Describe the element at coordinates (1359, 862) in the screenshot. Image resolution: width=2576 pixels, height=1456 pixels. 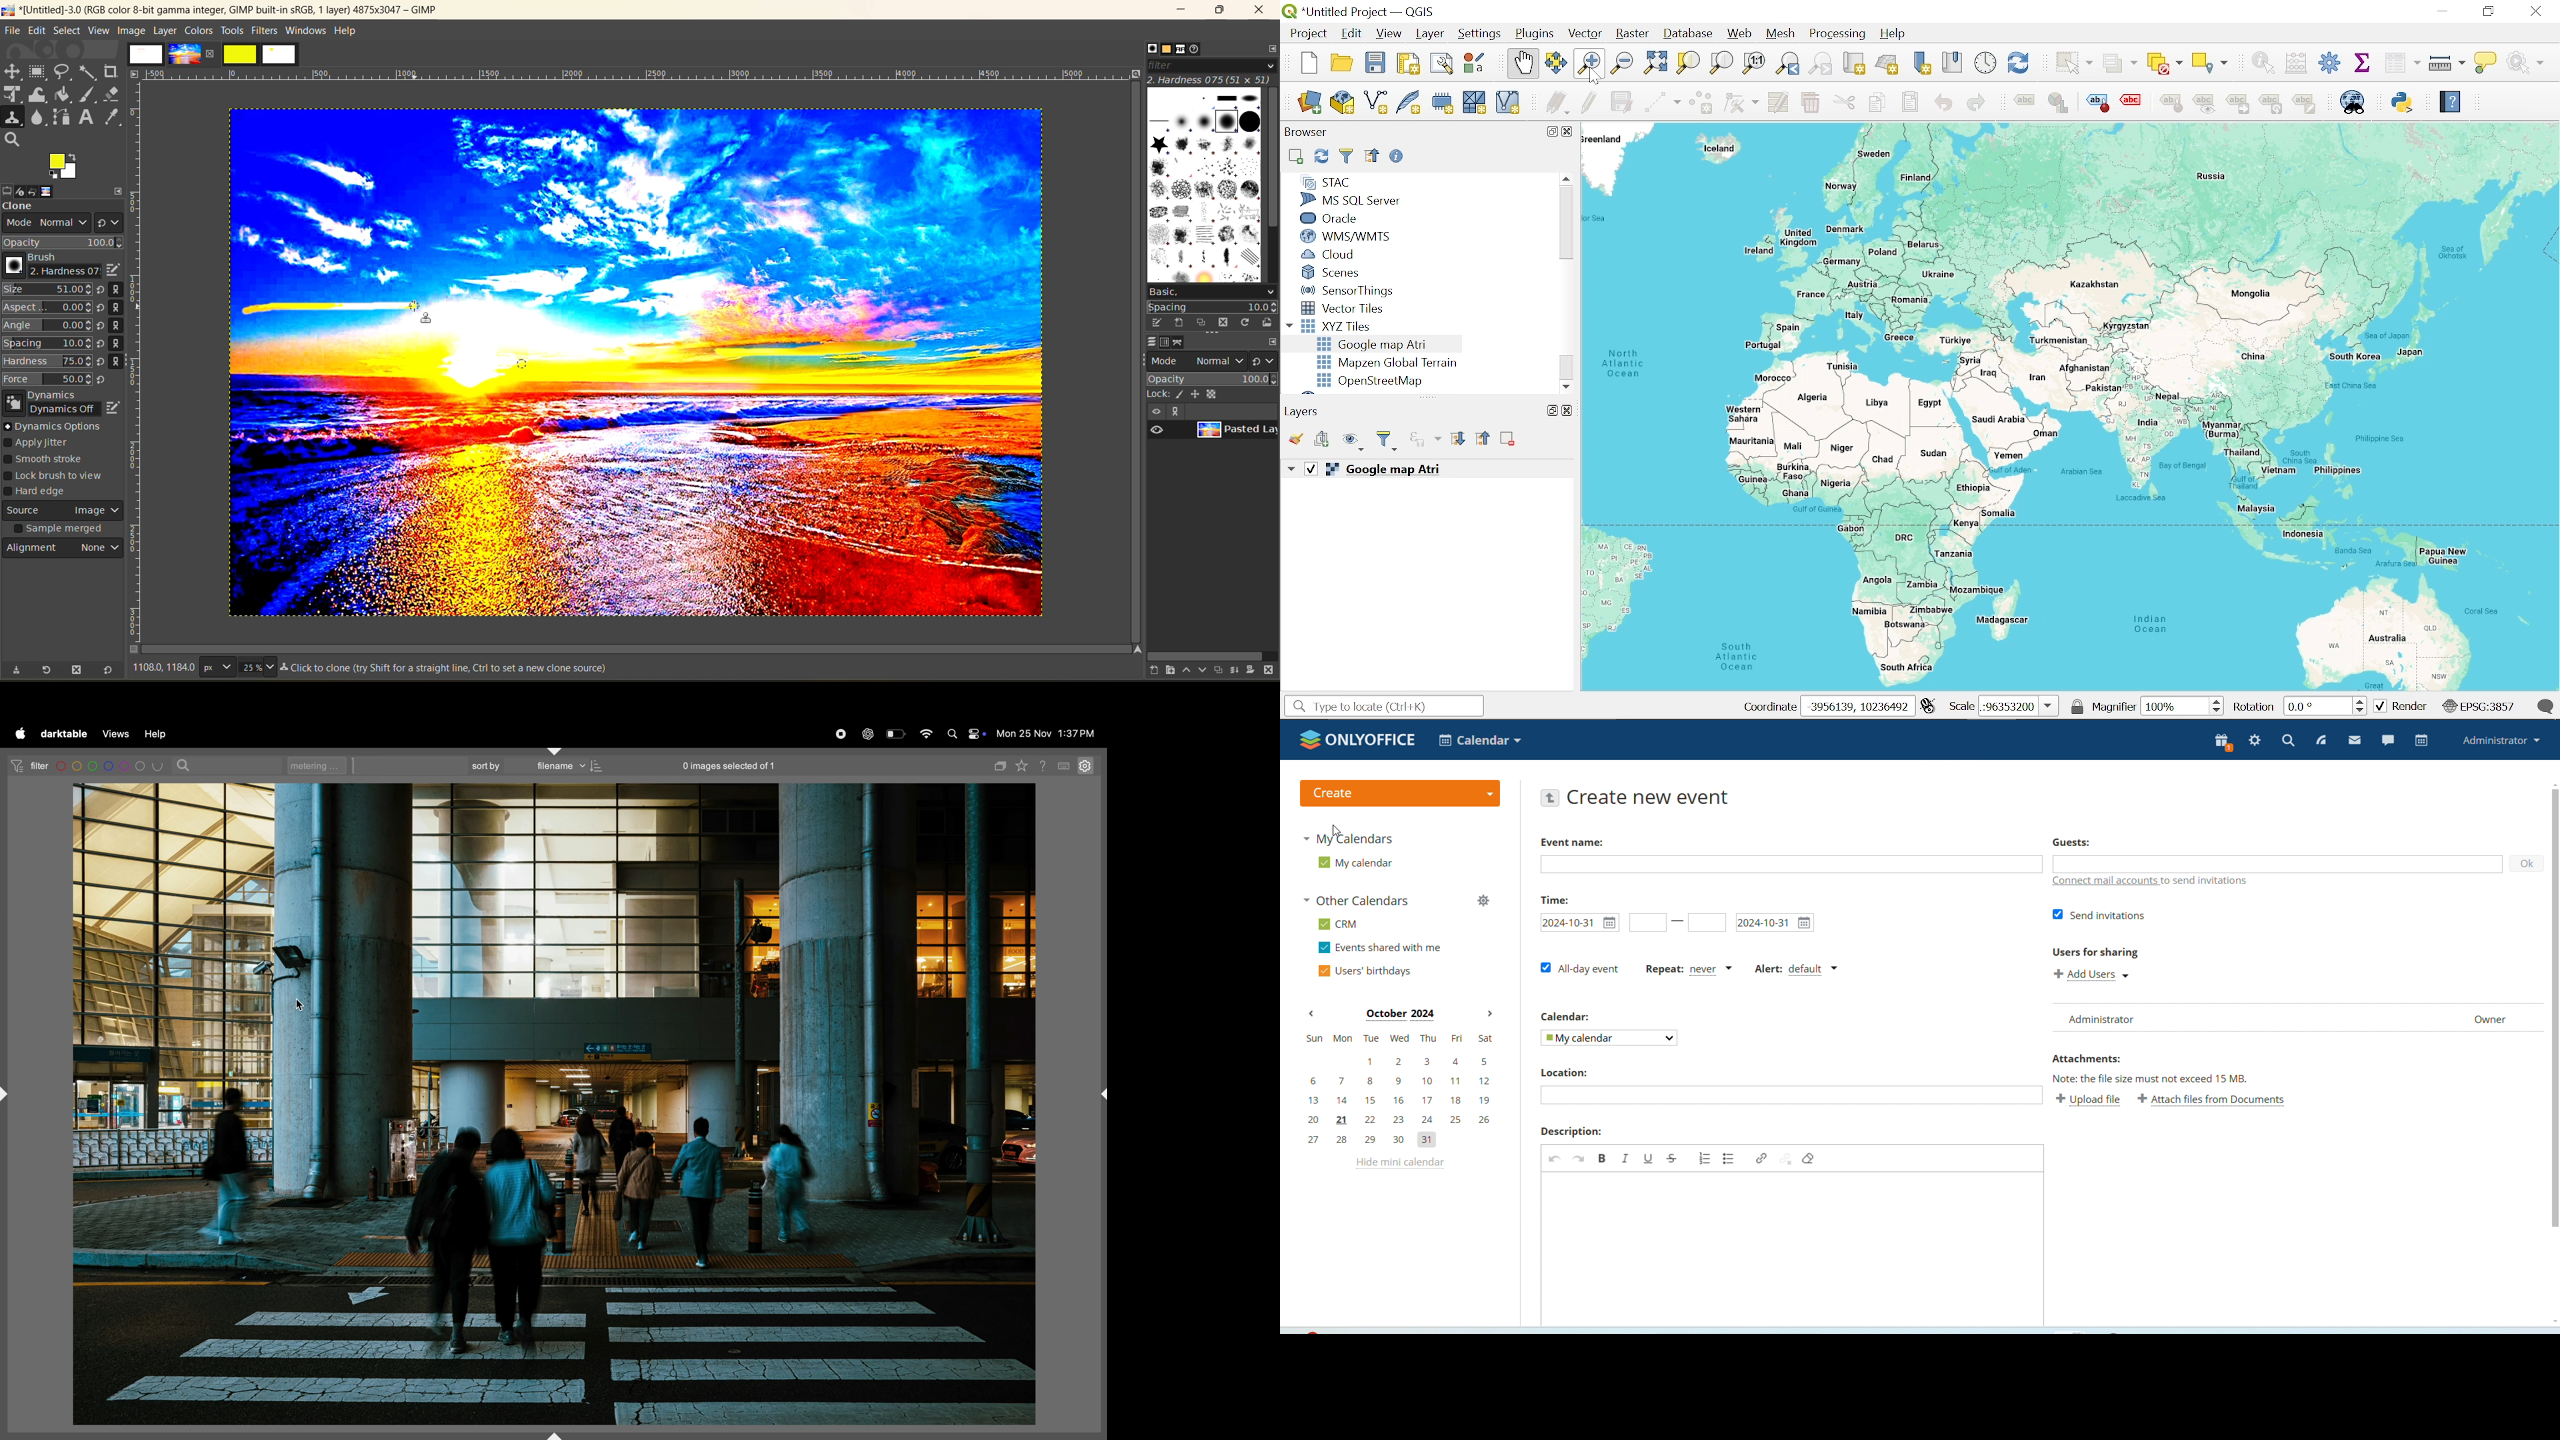
I see `my calendar` at that location.